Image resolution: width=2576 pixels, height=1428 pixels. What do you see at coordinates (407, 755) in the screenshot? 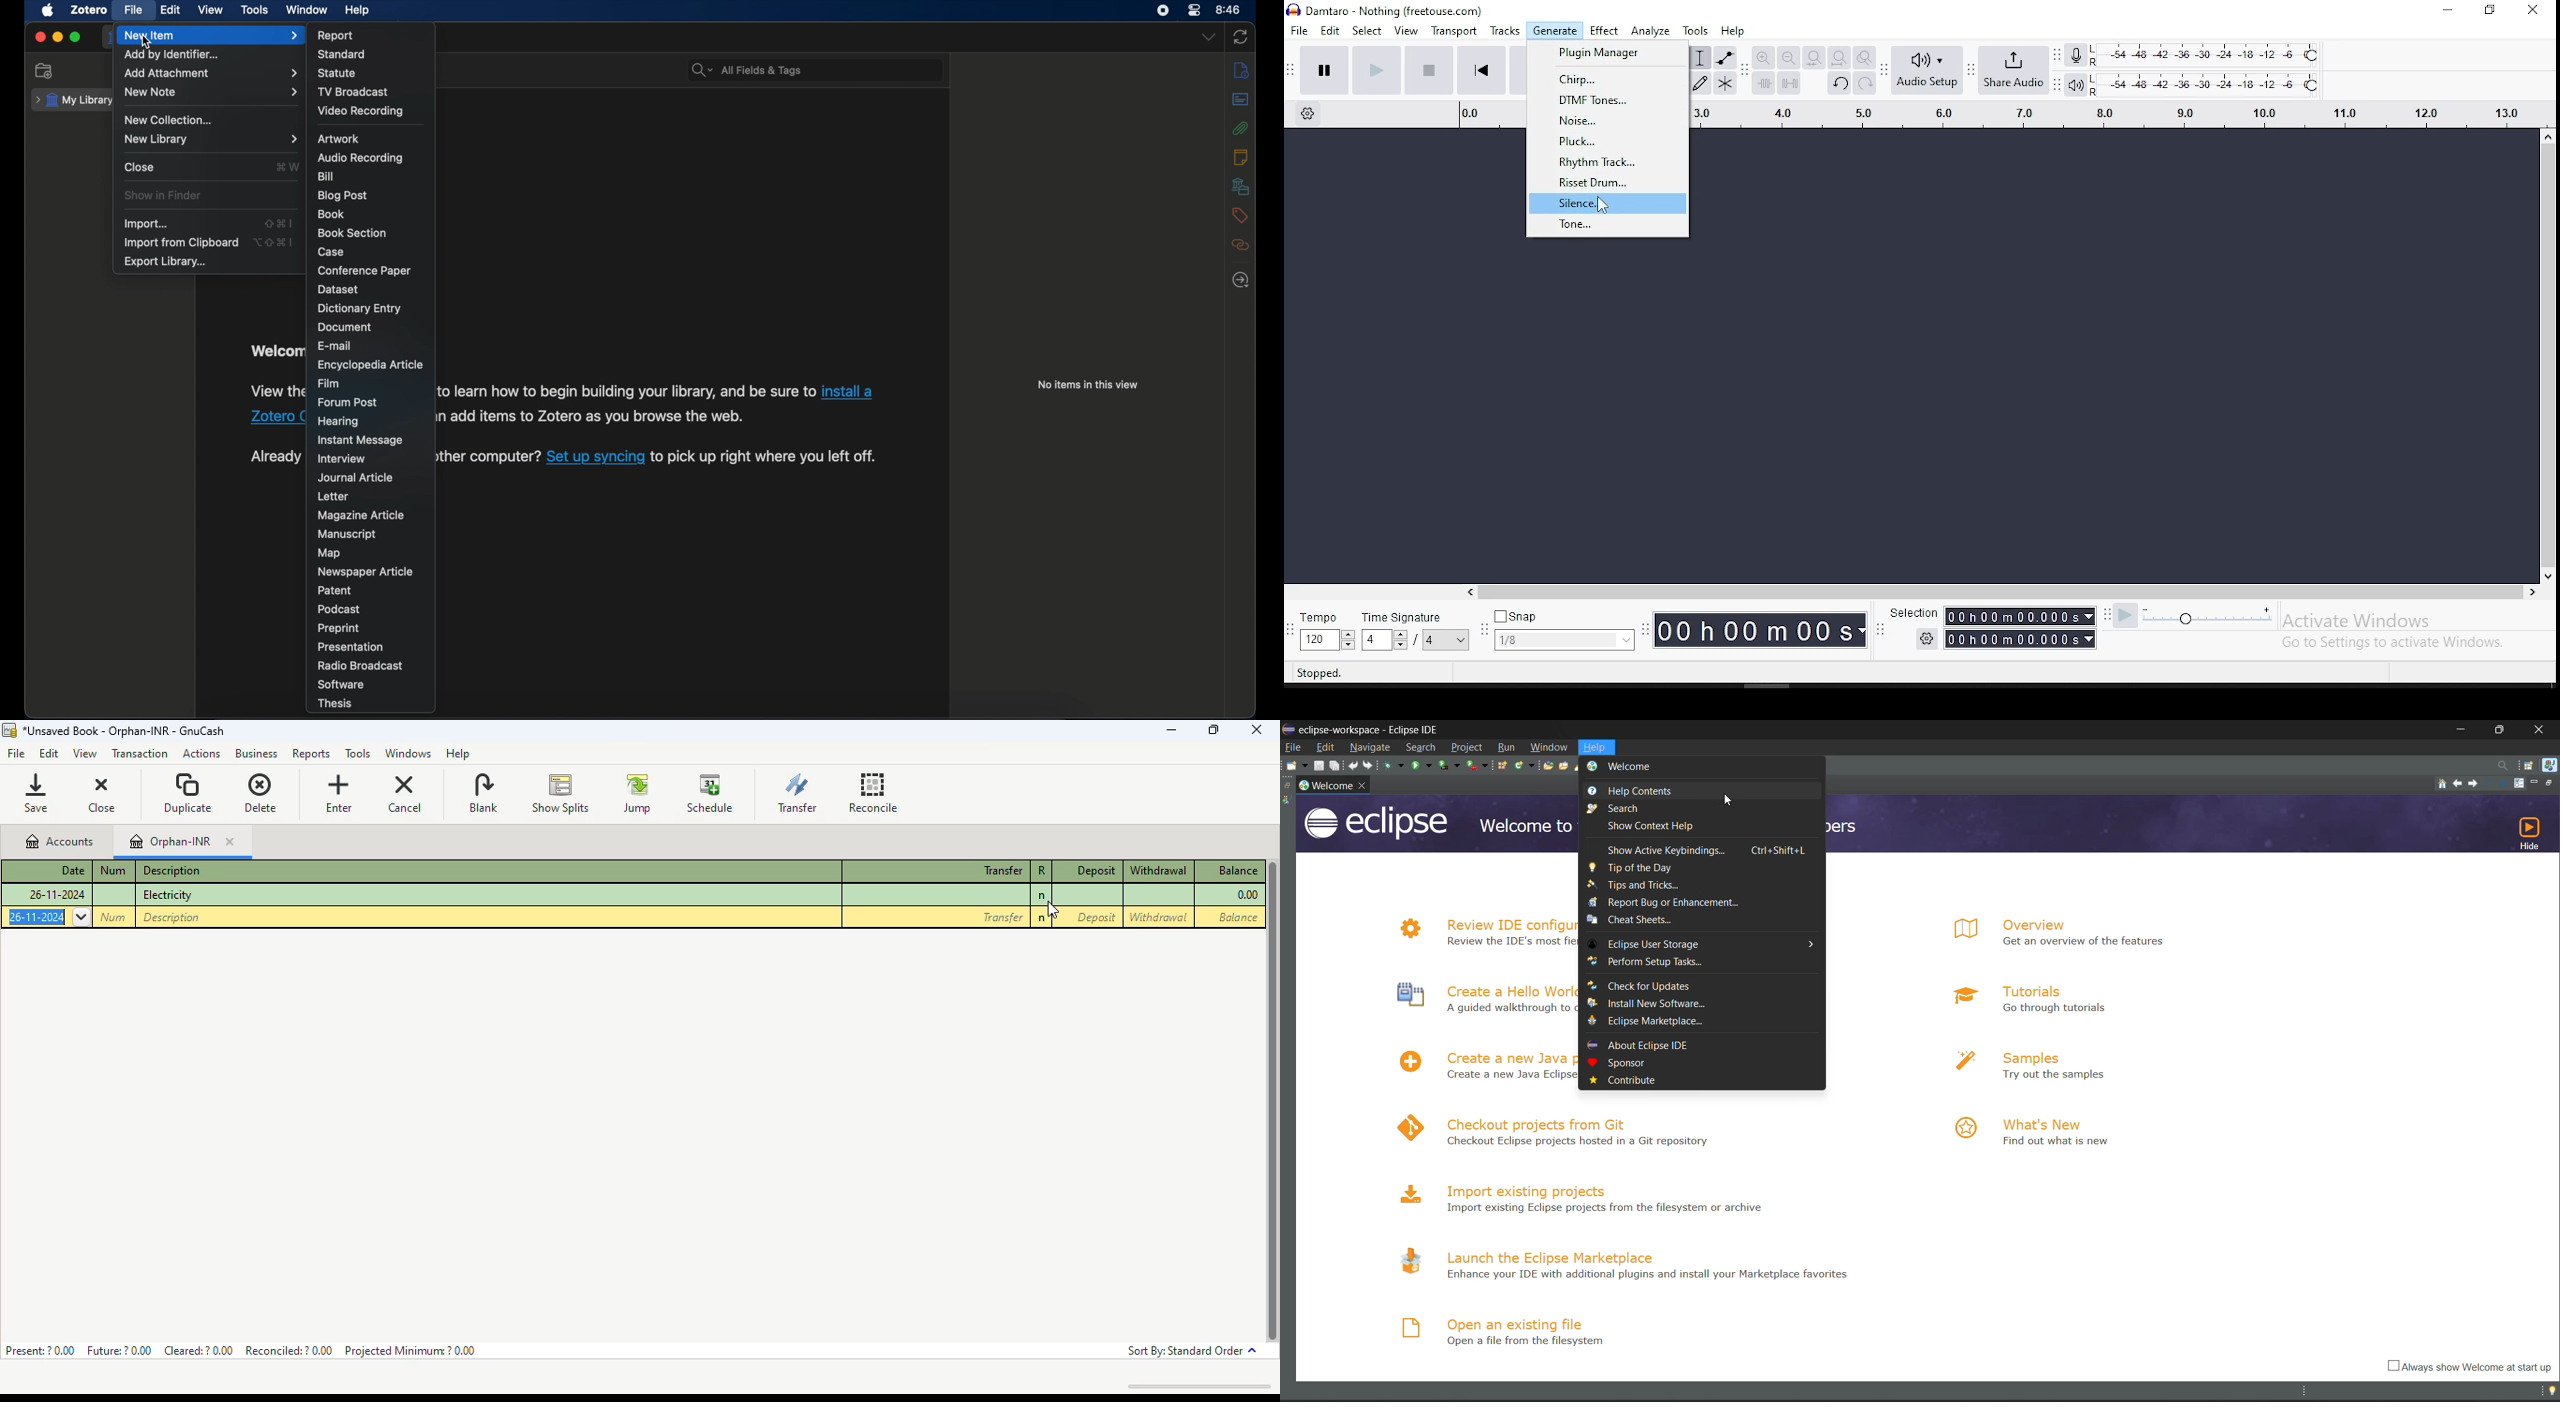
I see `windows` at bounding box center [407, 755].